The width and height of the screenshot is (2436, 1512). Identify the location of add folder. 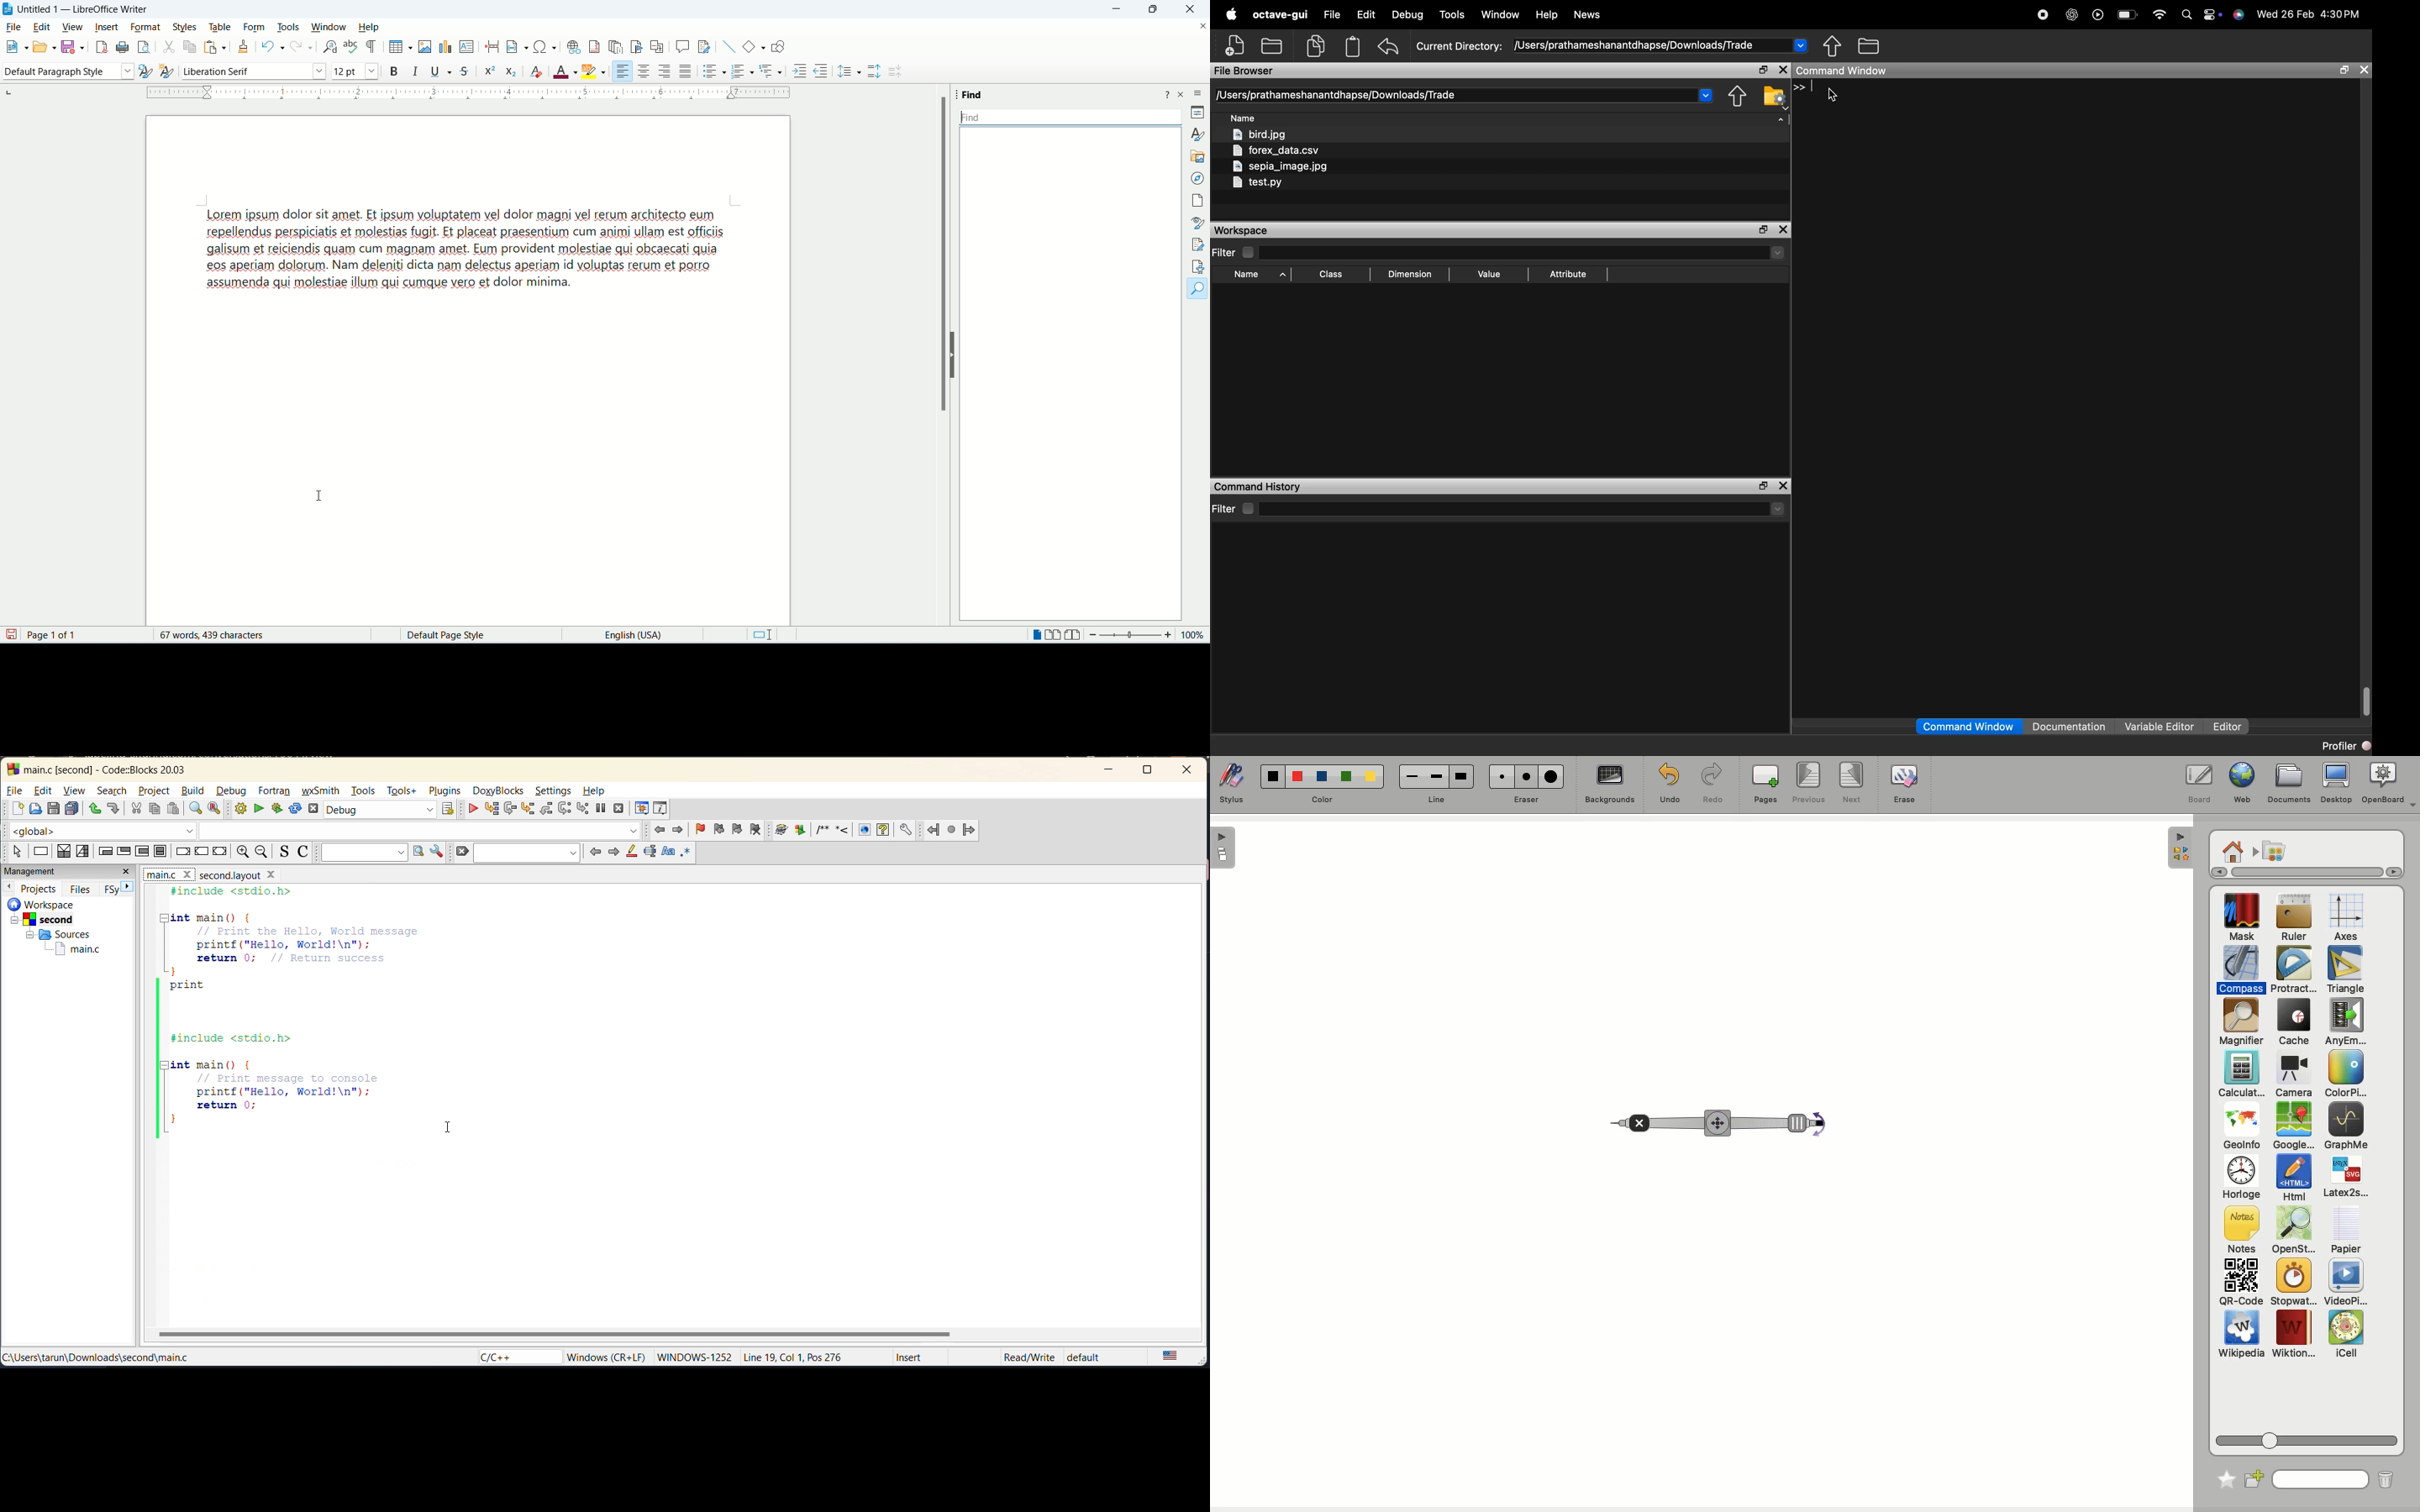
(1271, 45).